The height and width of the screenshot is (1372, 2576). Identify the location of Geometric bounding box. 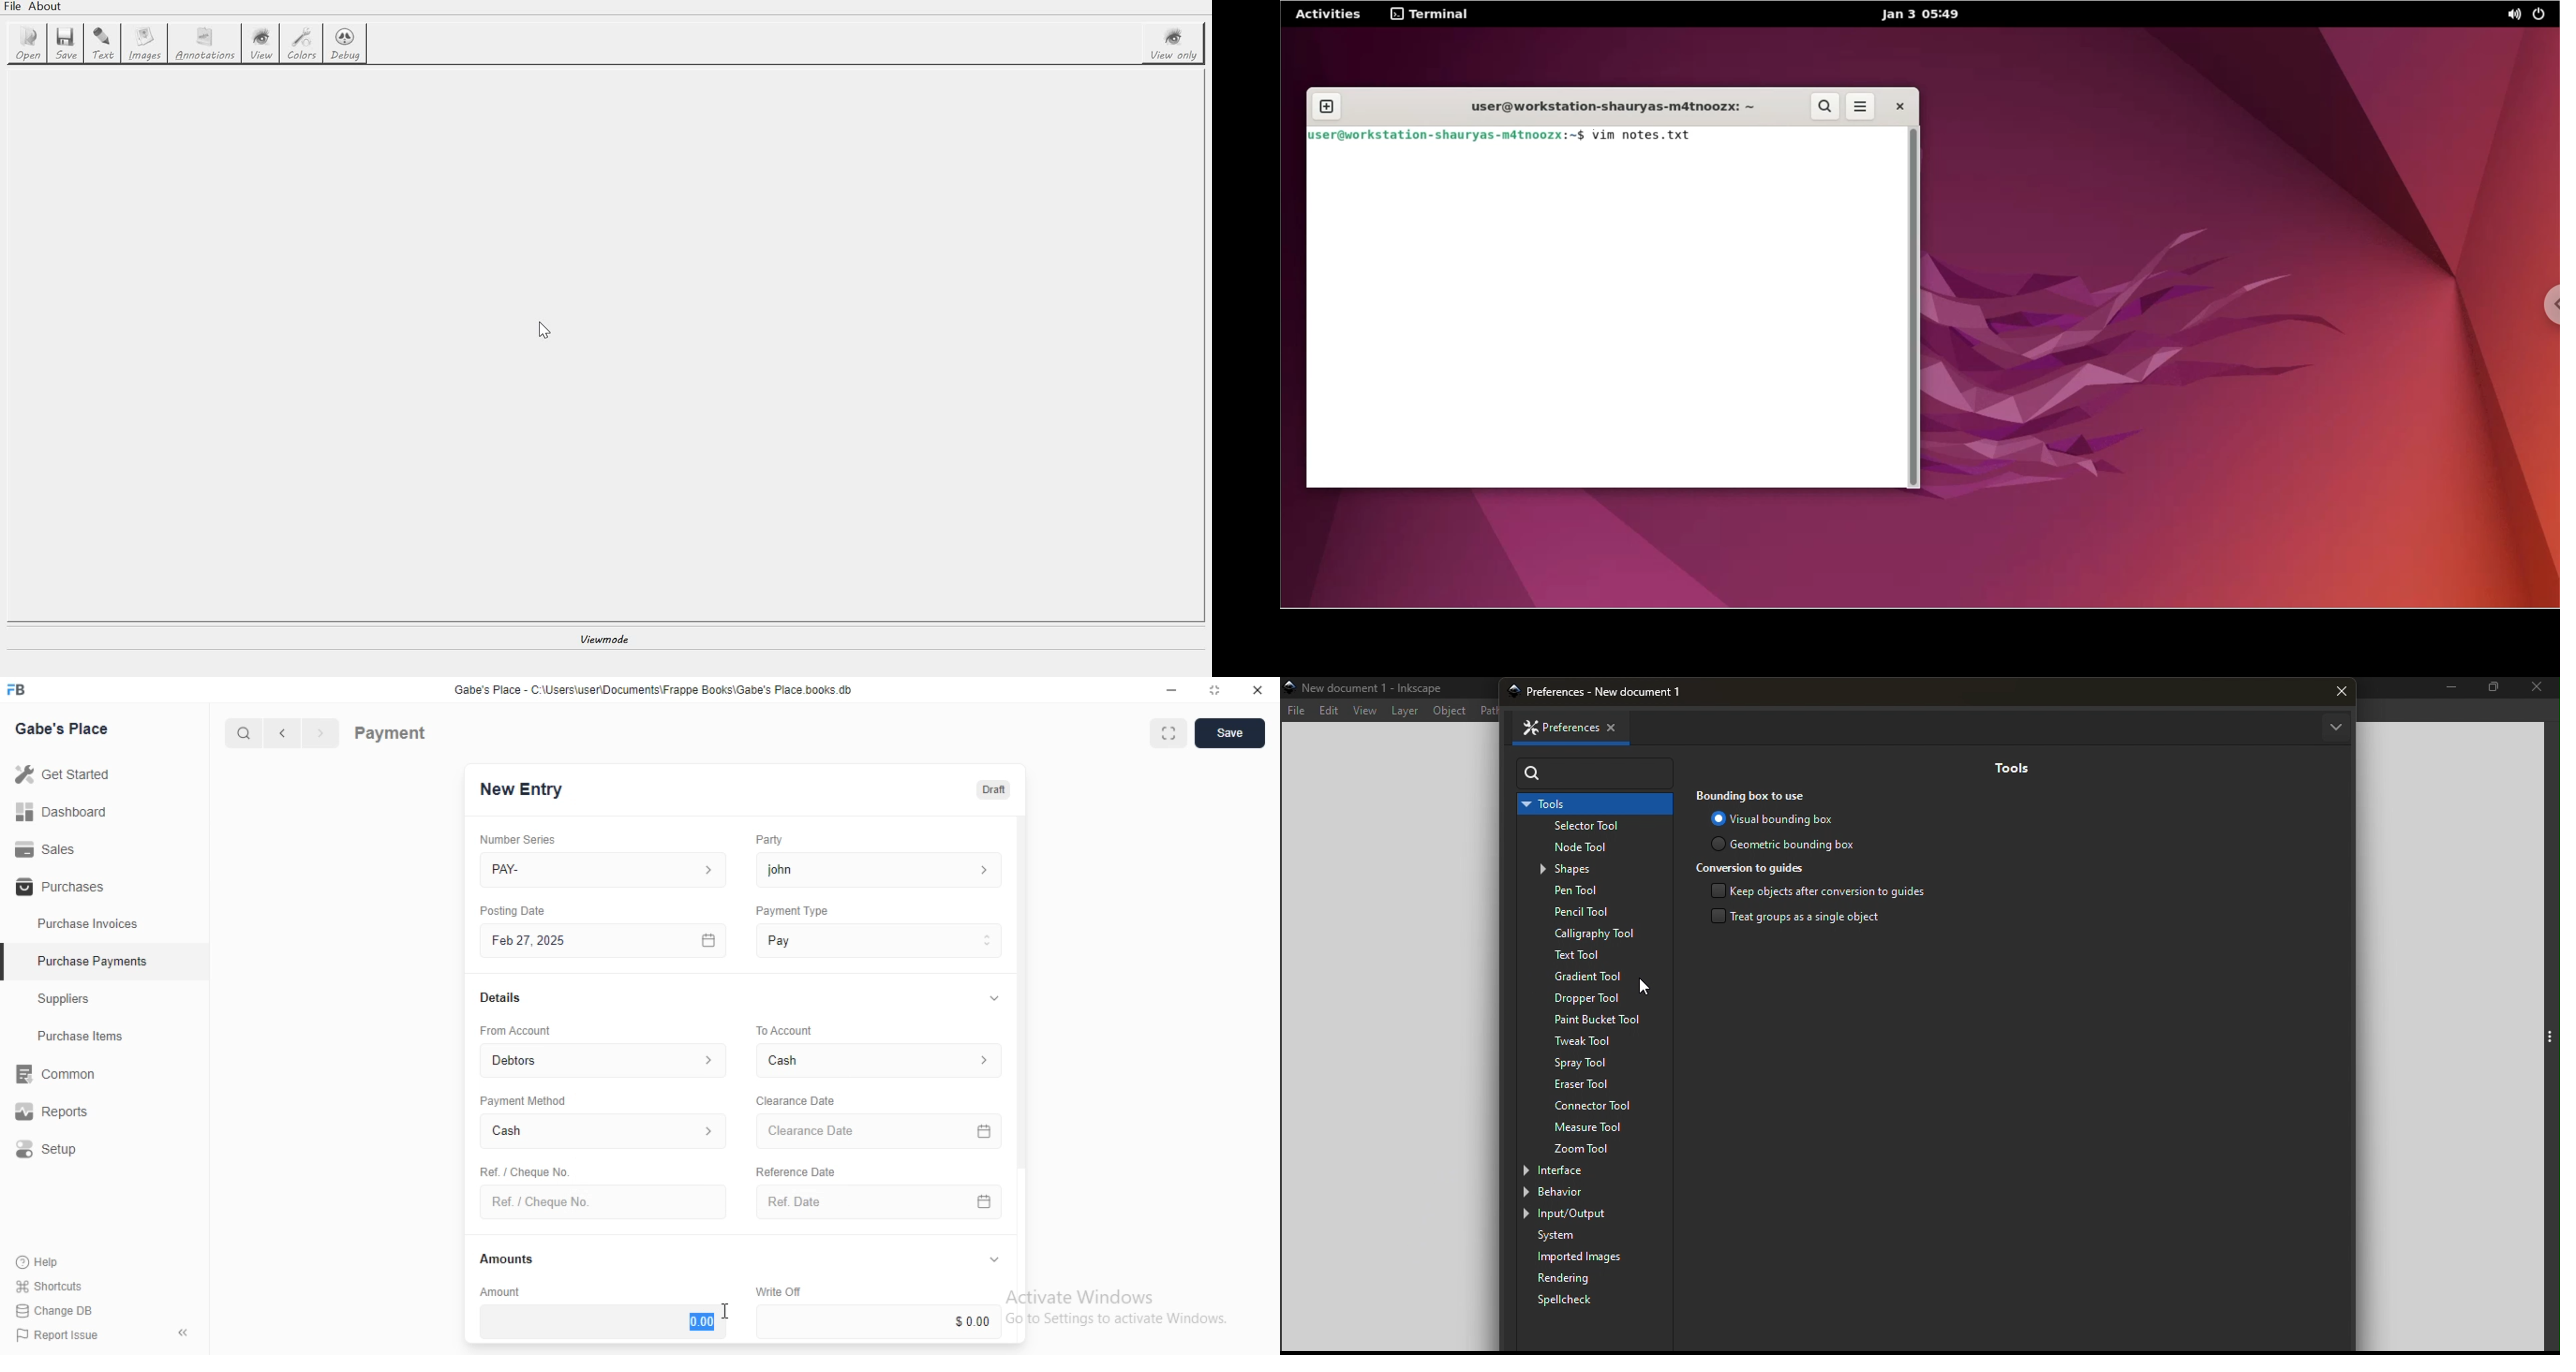
(1787, 843).